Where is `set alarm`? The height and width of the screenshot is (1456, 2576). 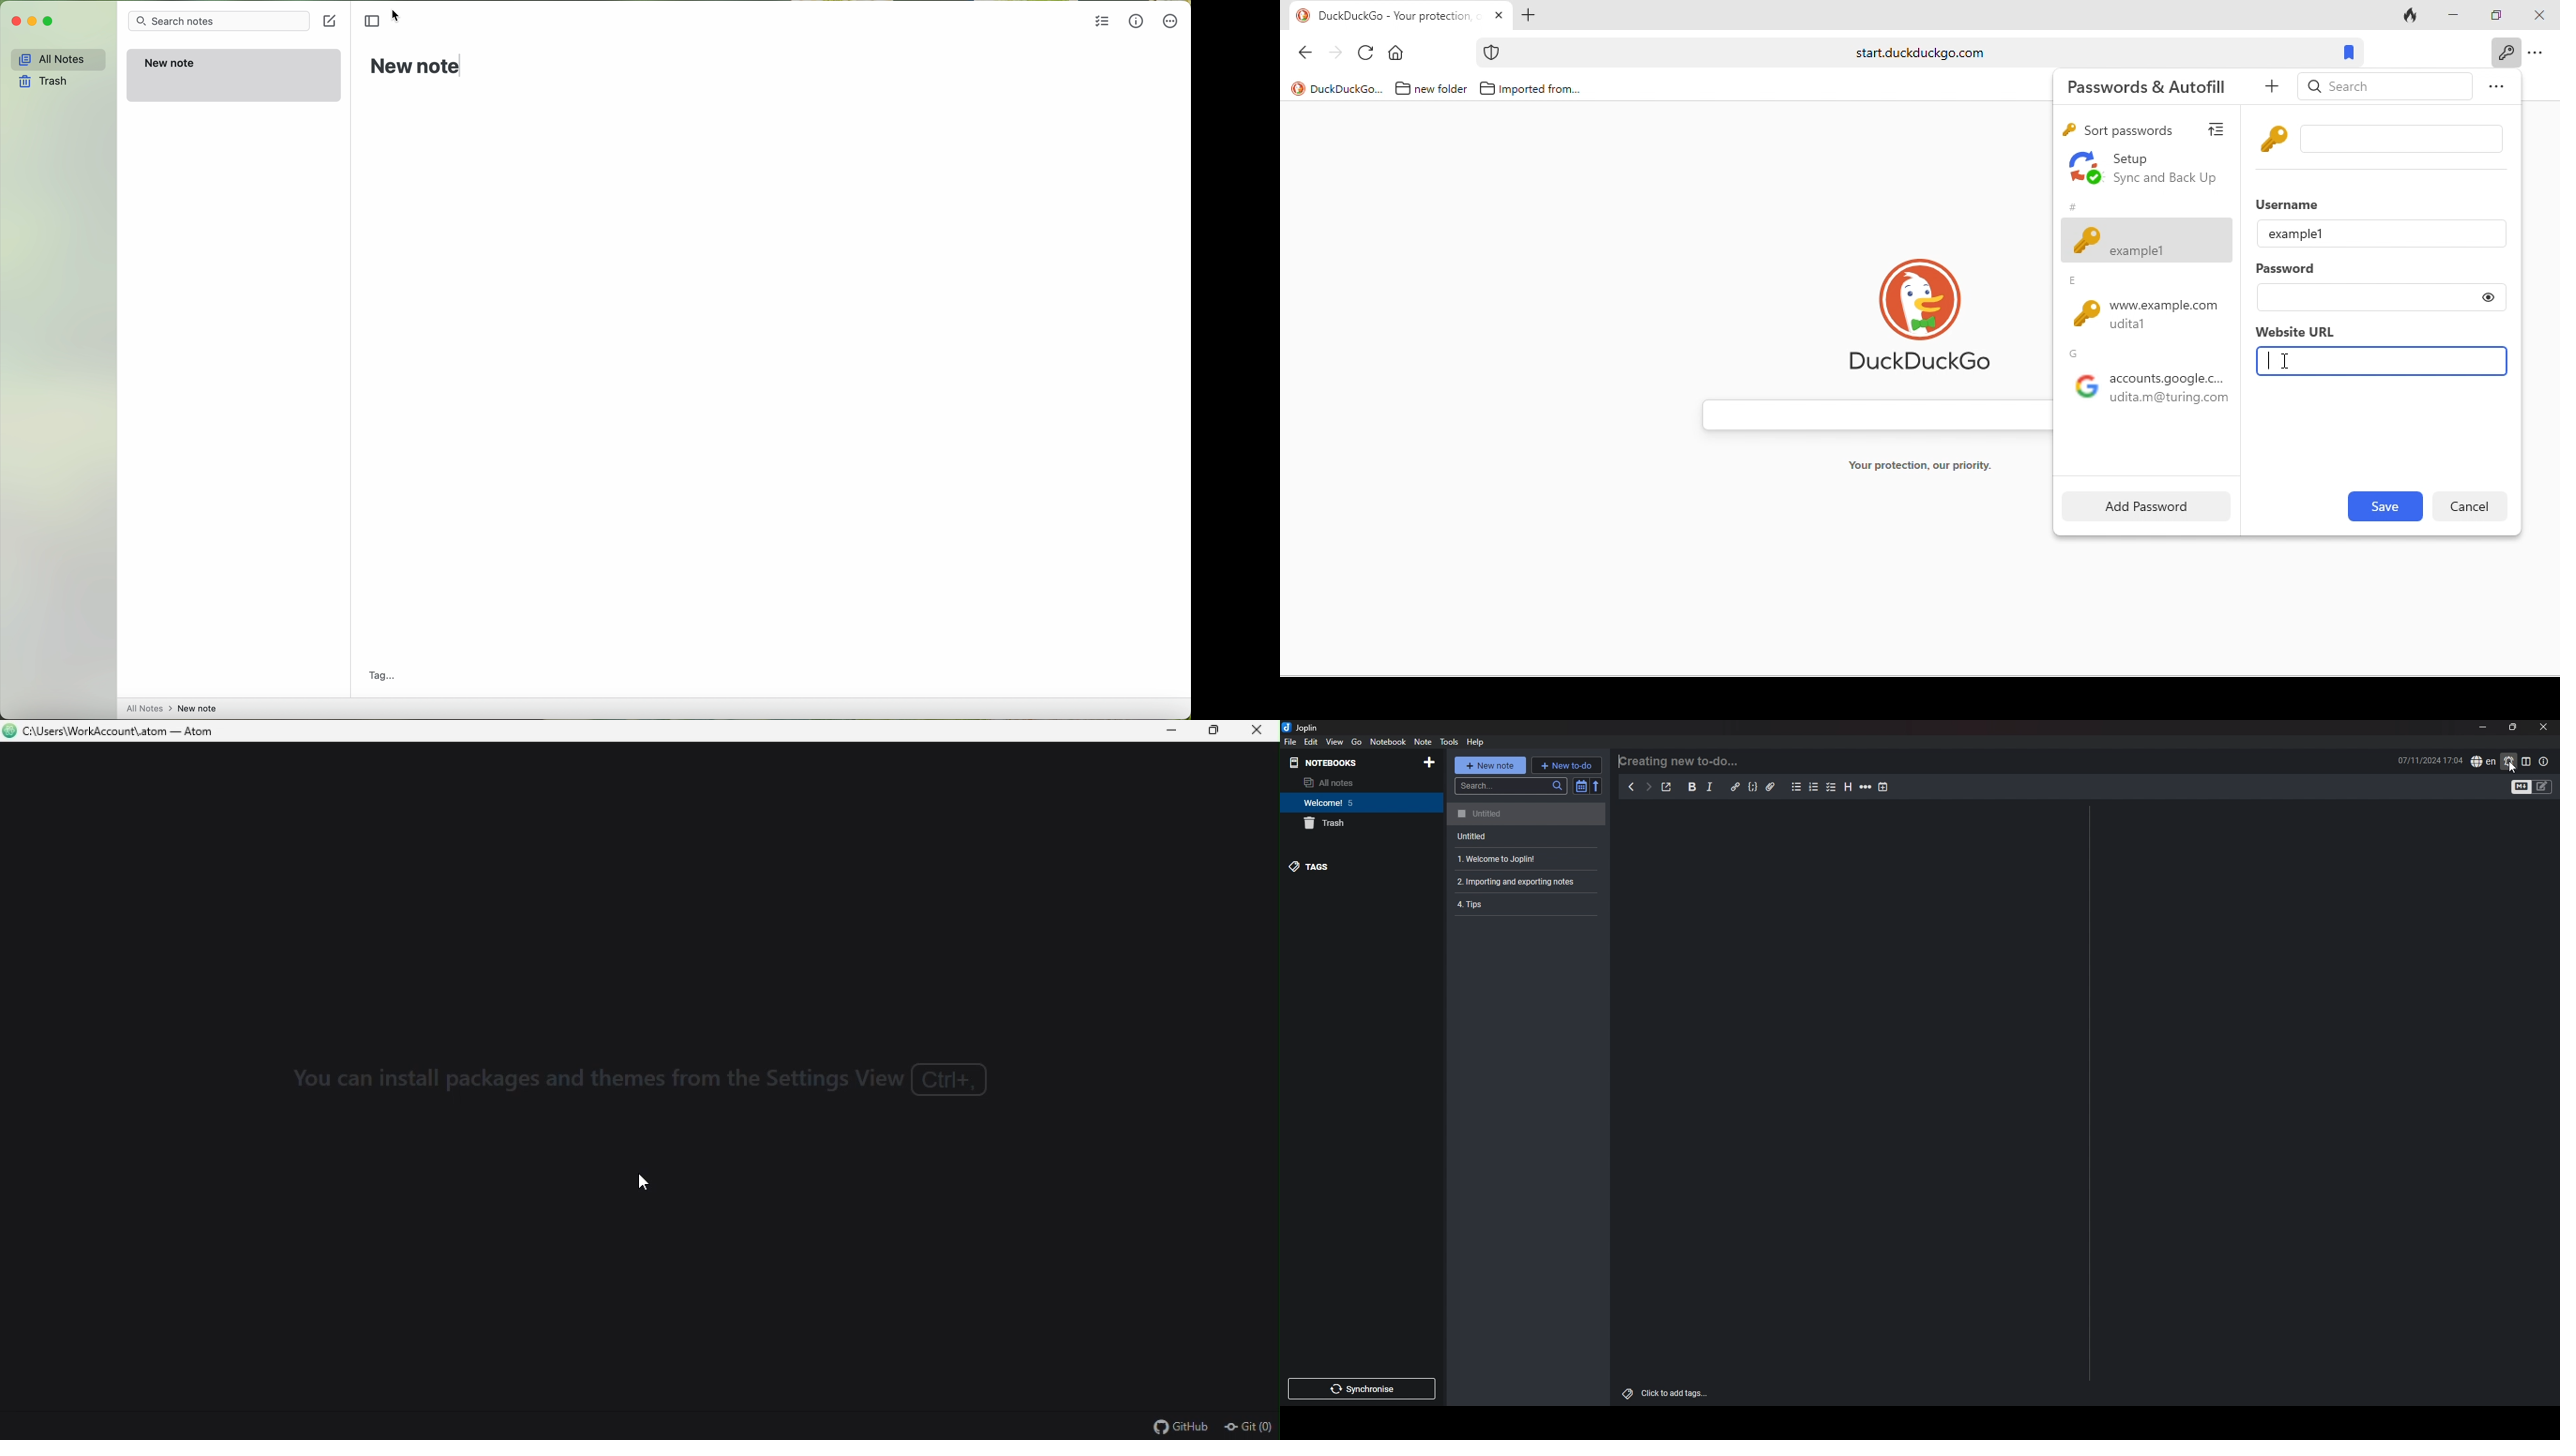 set alarm is located at coordinates (2509, 761).